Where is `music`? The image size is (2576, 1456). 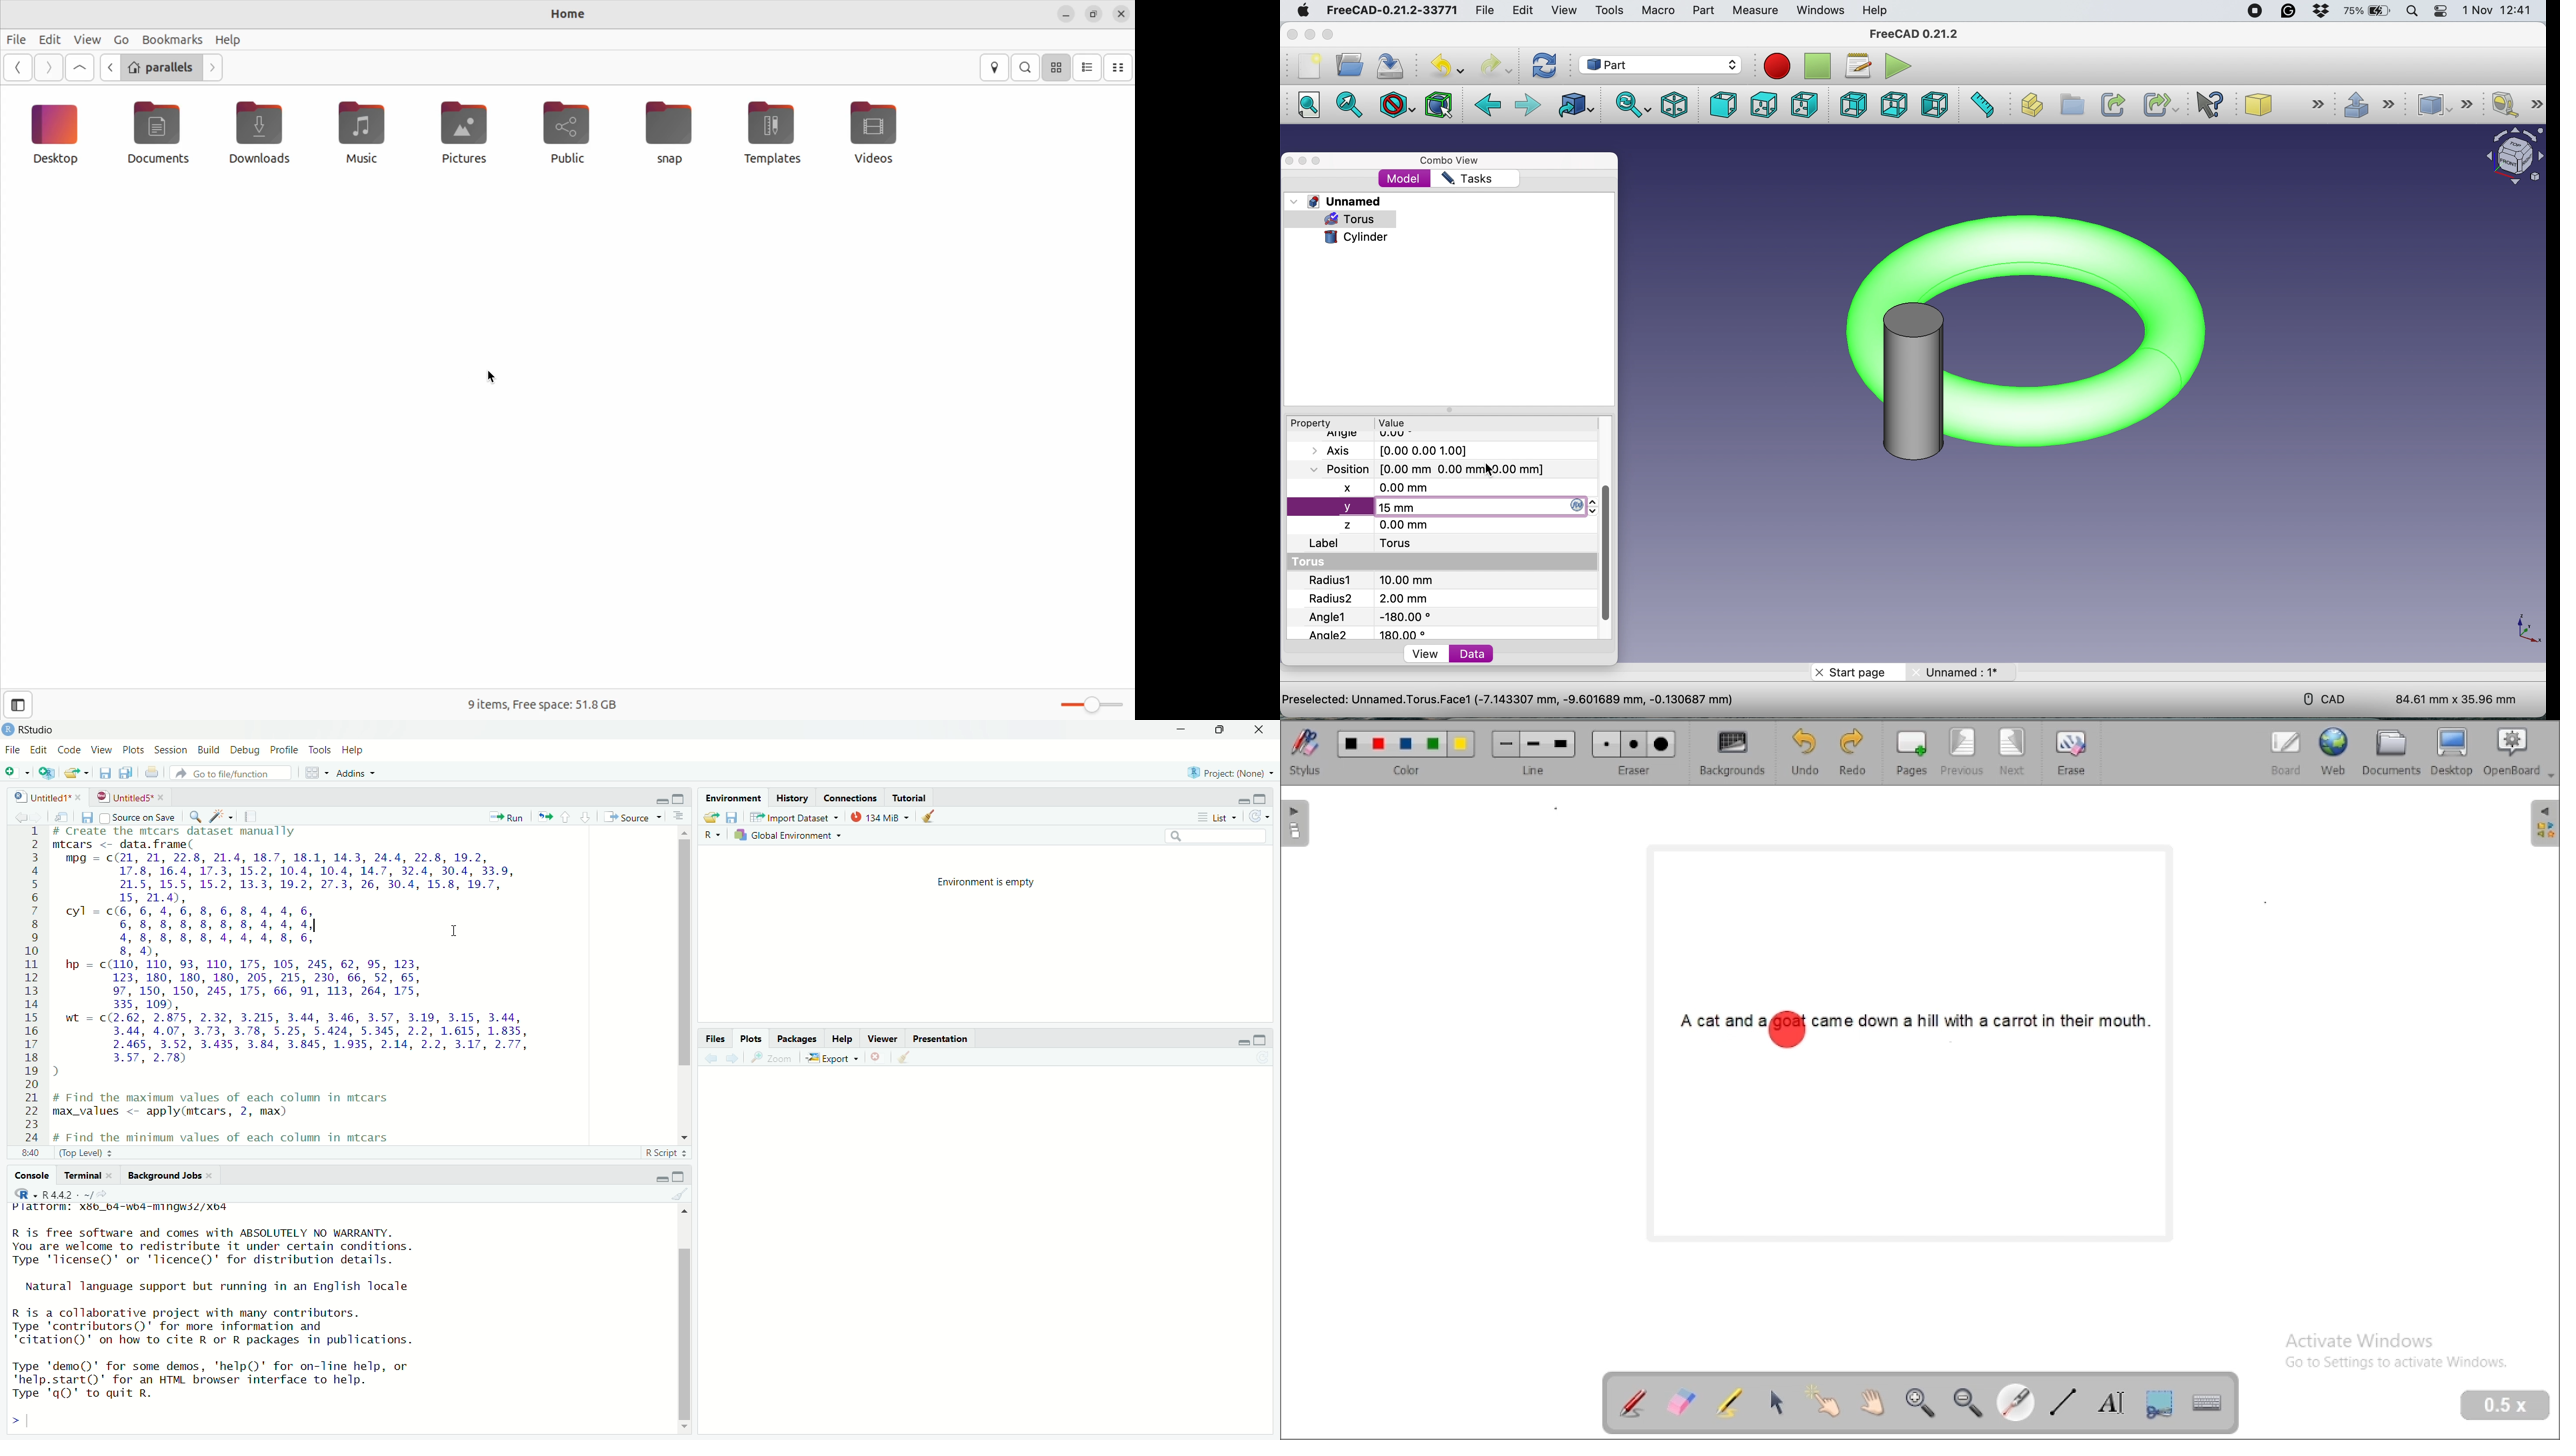
music is located at coordinates (353, 134).